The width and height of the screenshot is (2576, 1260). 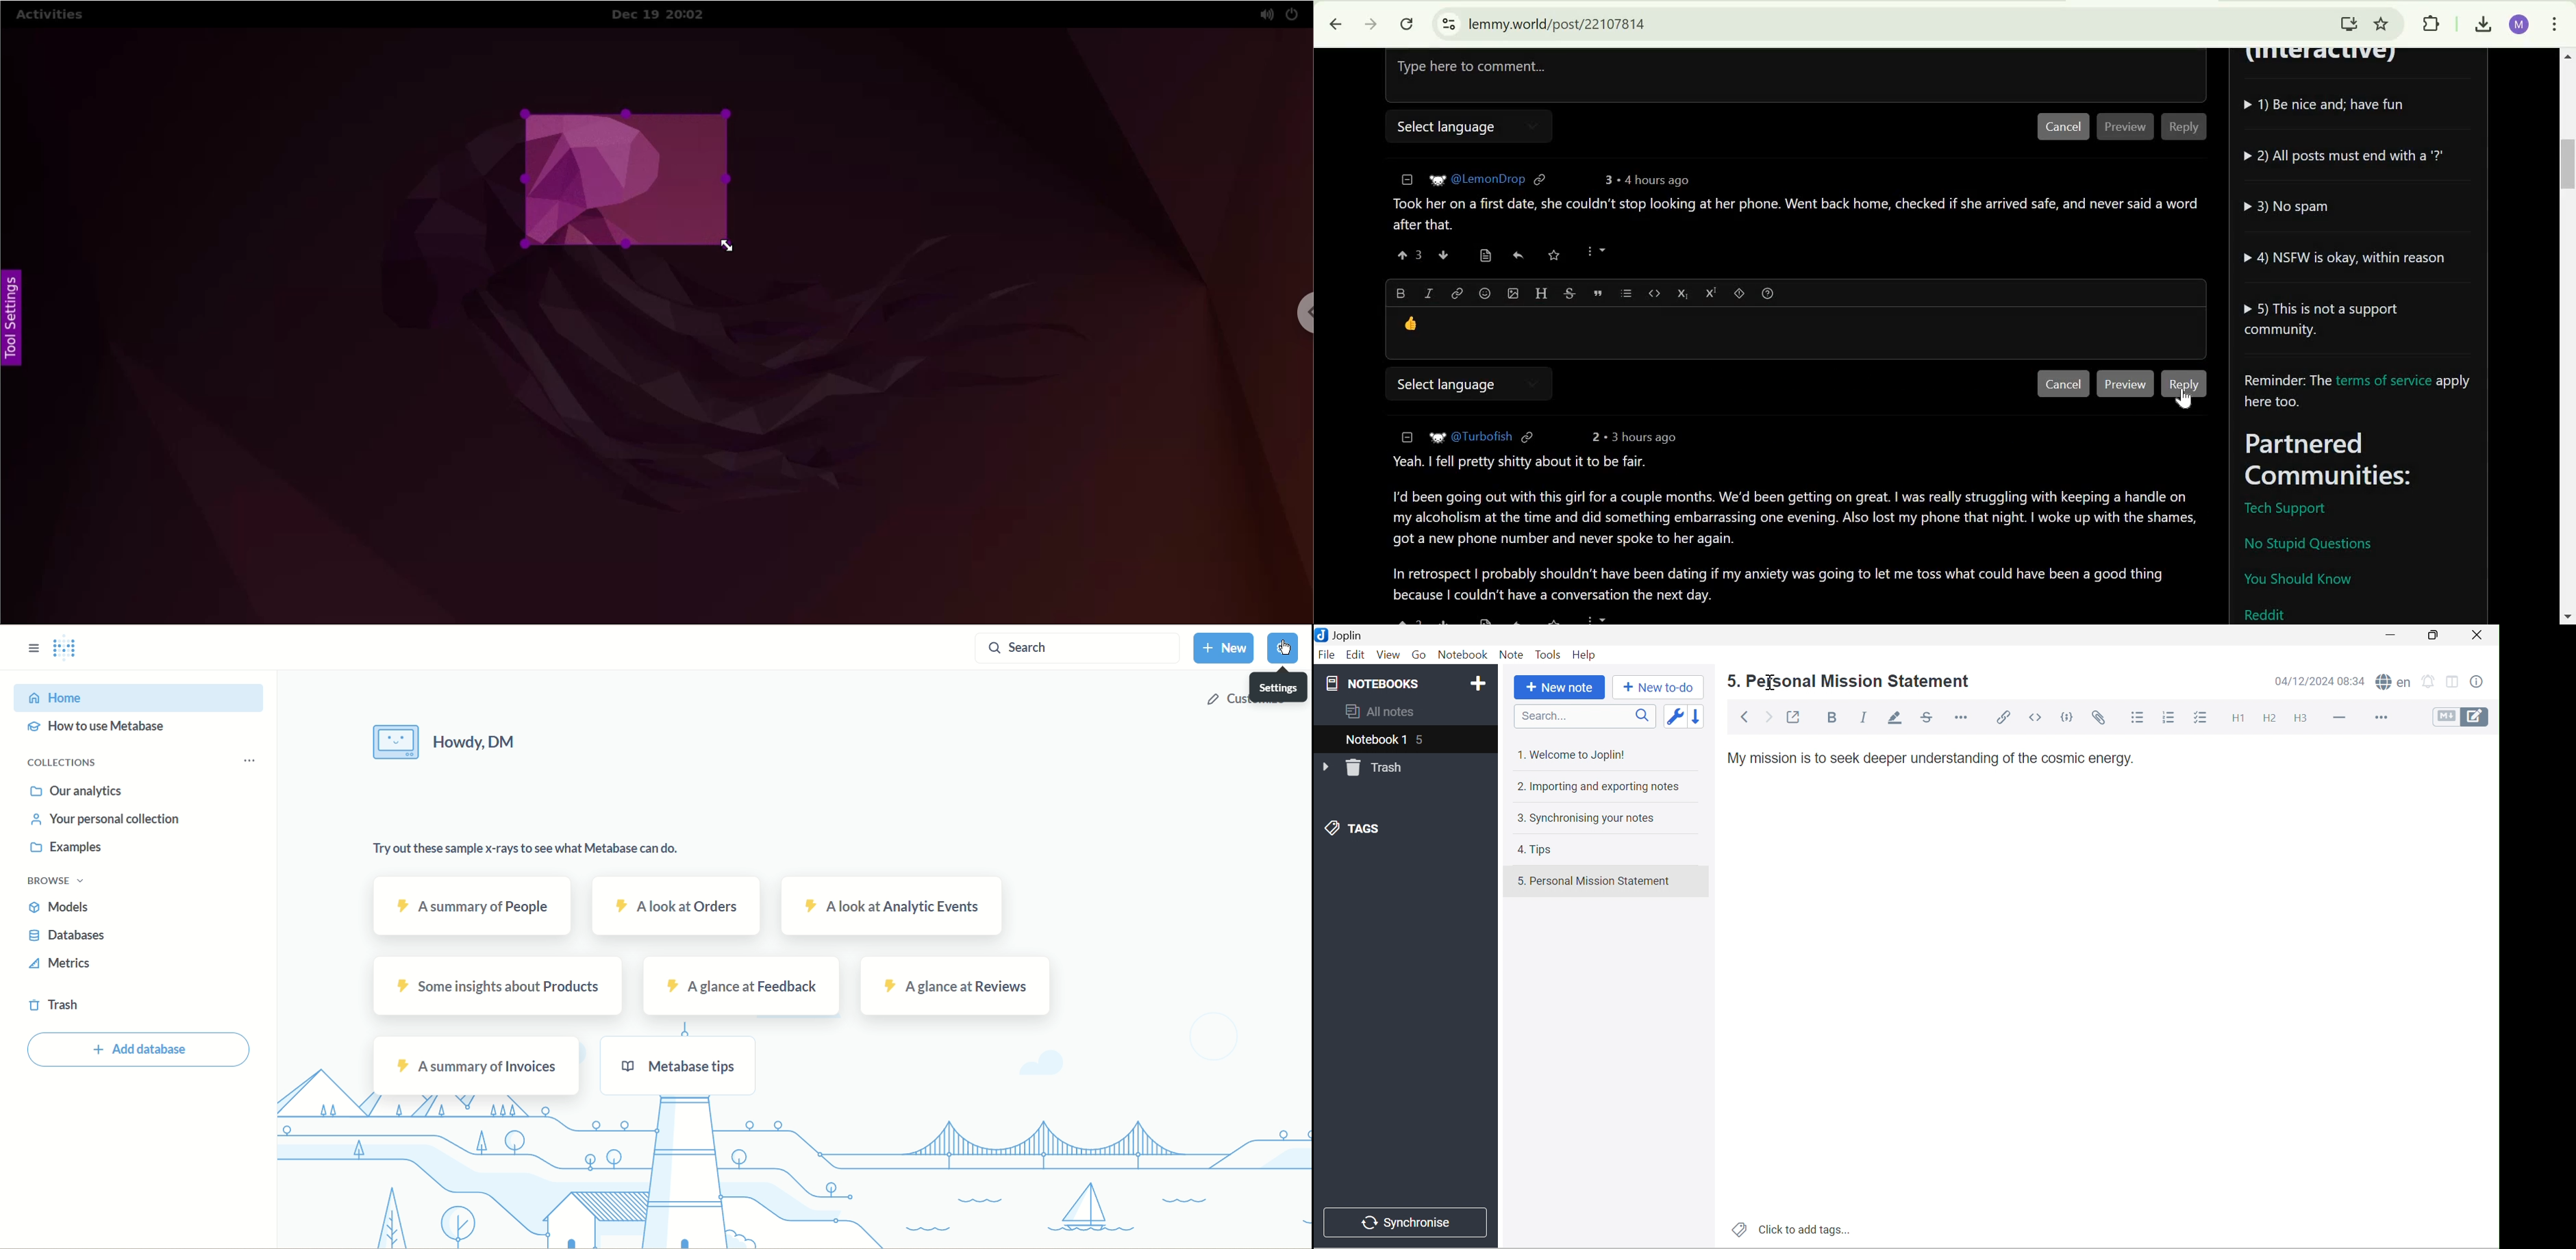 I want to click on Note, so click(x=1512, y=654).